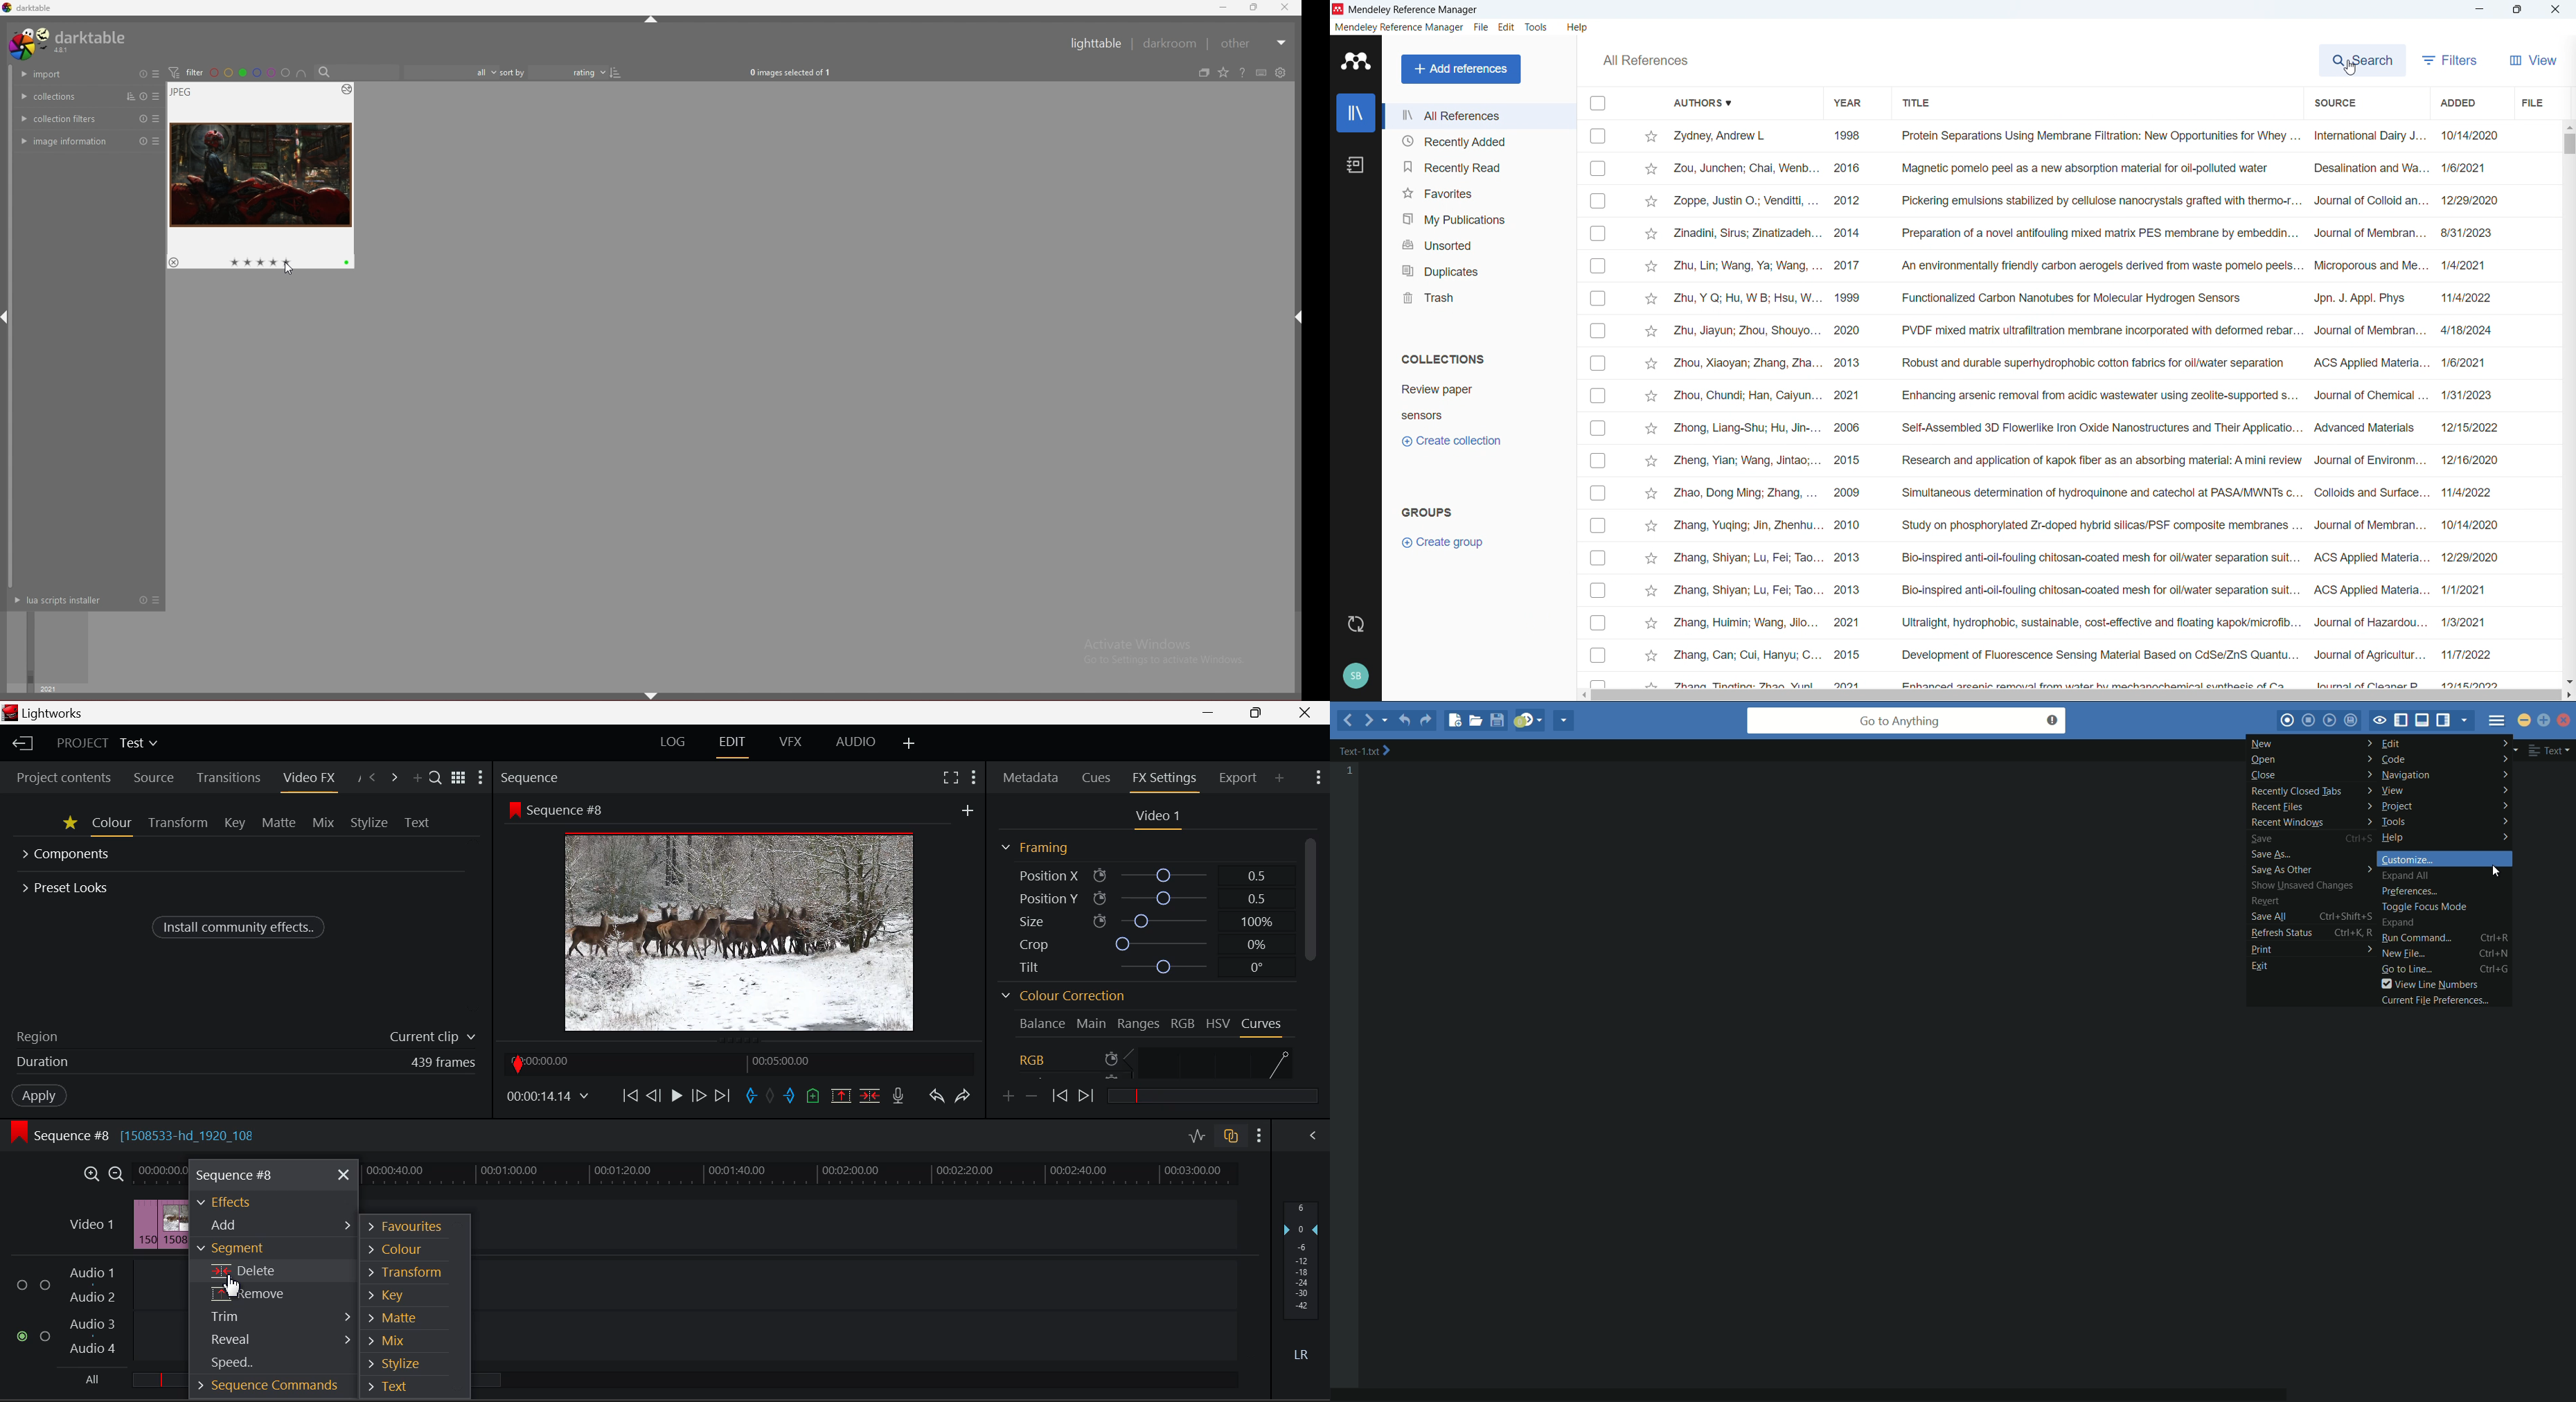 The width and height of the screenshot is (2576, 1428). Describe the element at coordinates (1919, 103) in the screenshot. I see `Sort by title ` at that location.